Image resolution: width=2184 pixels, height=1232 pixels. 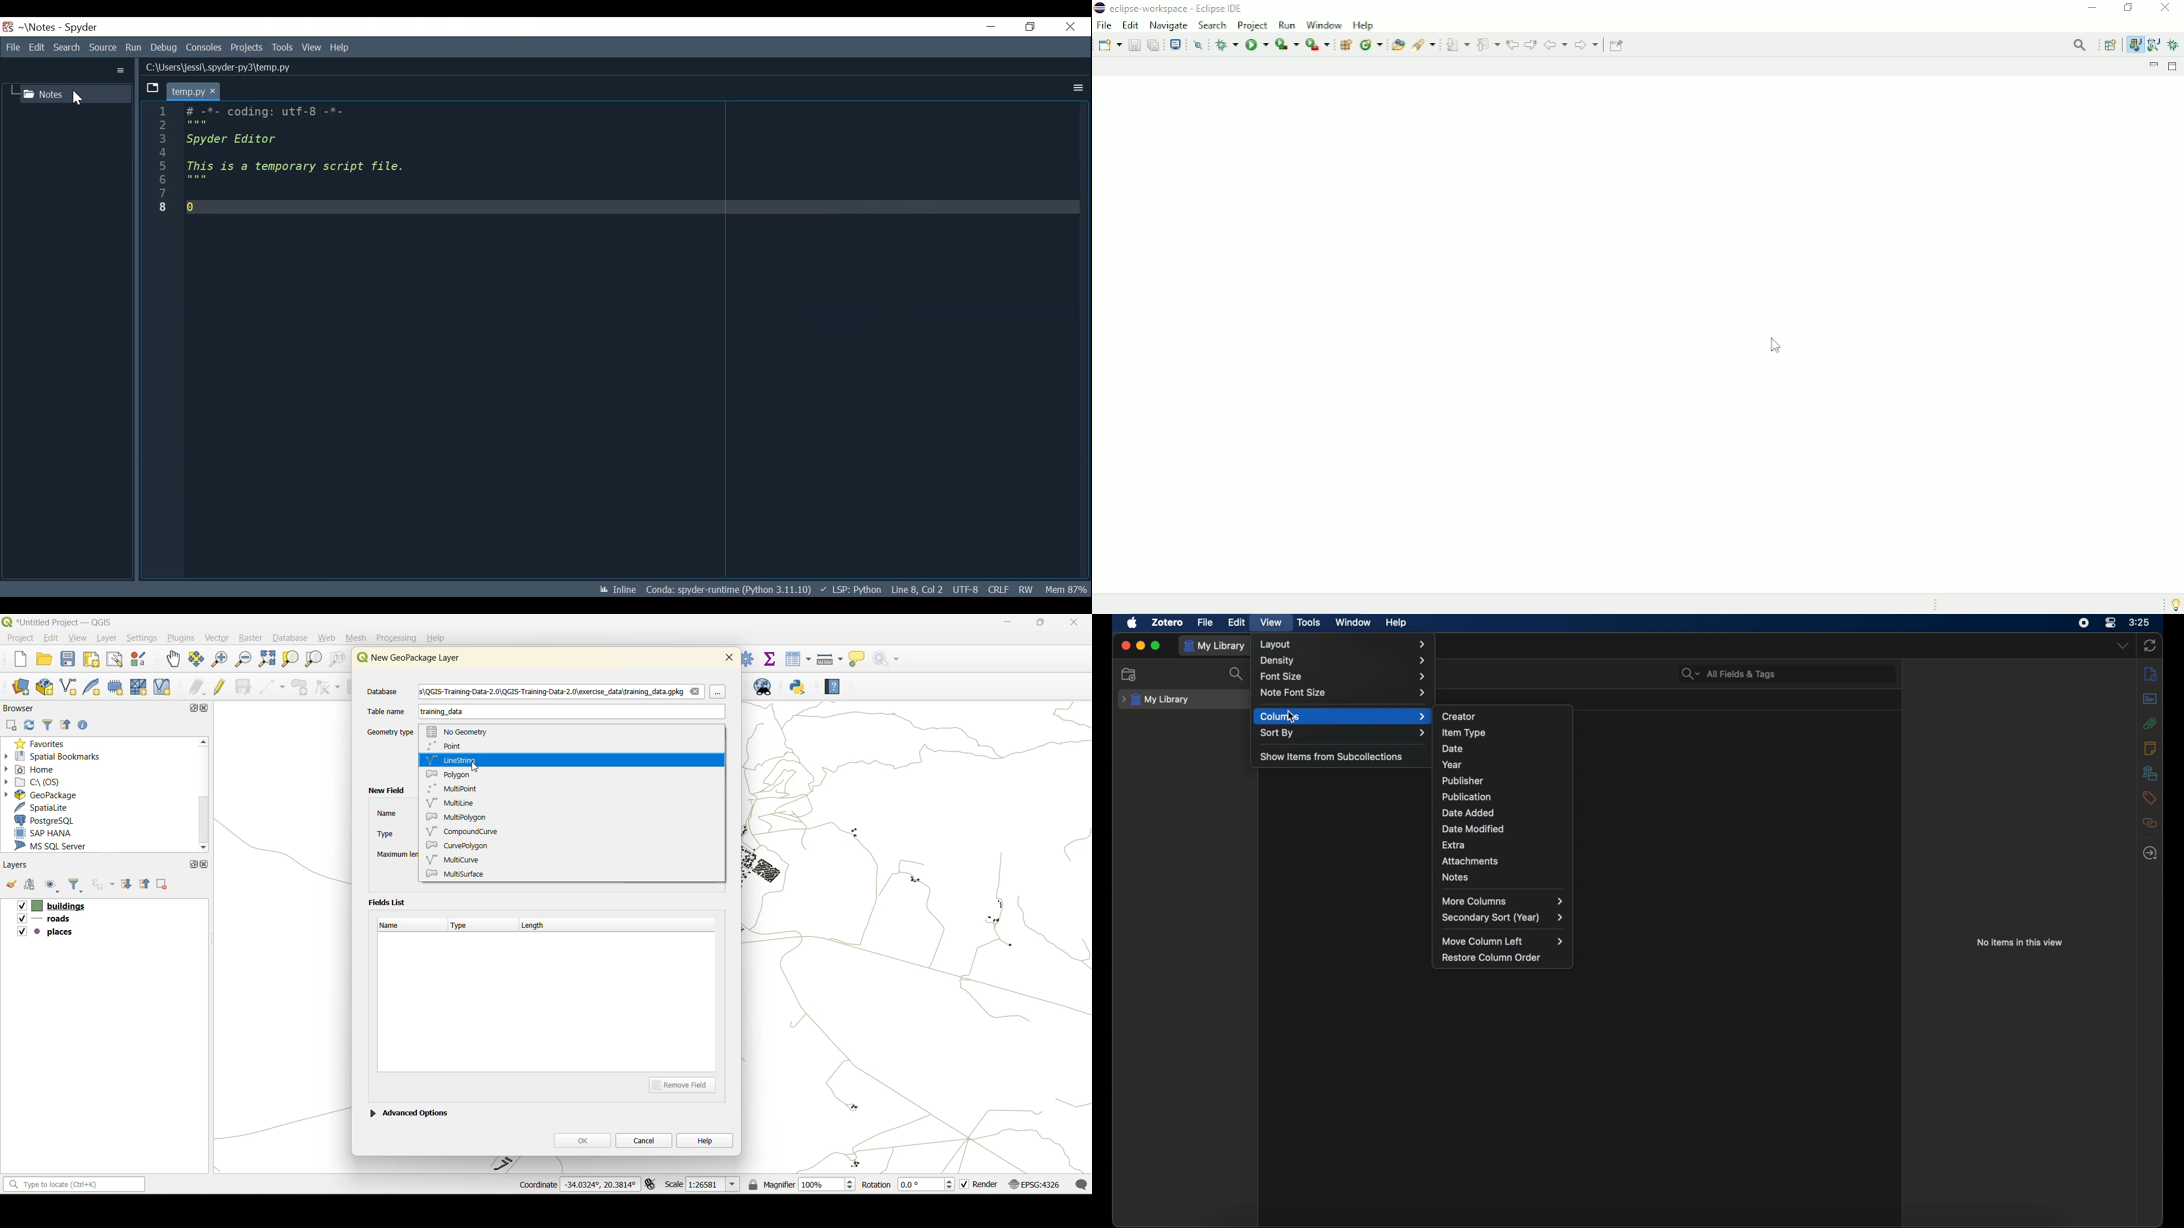 I want to click on language, so click(x=853, y=590).